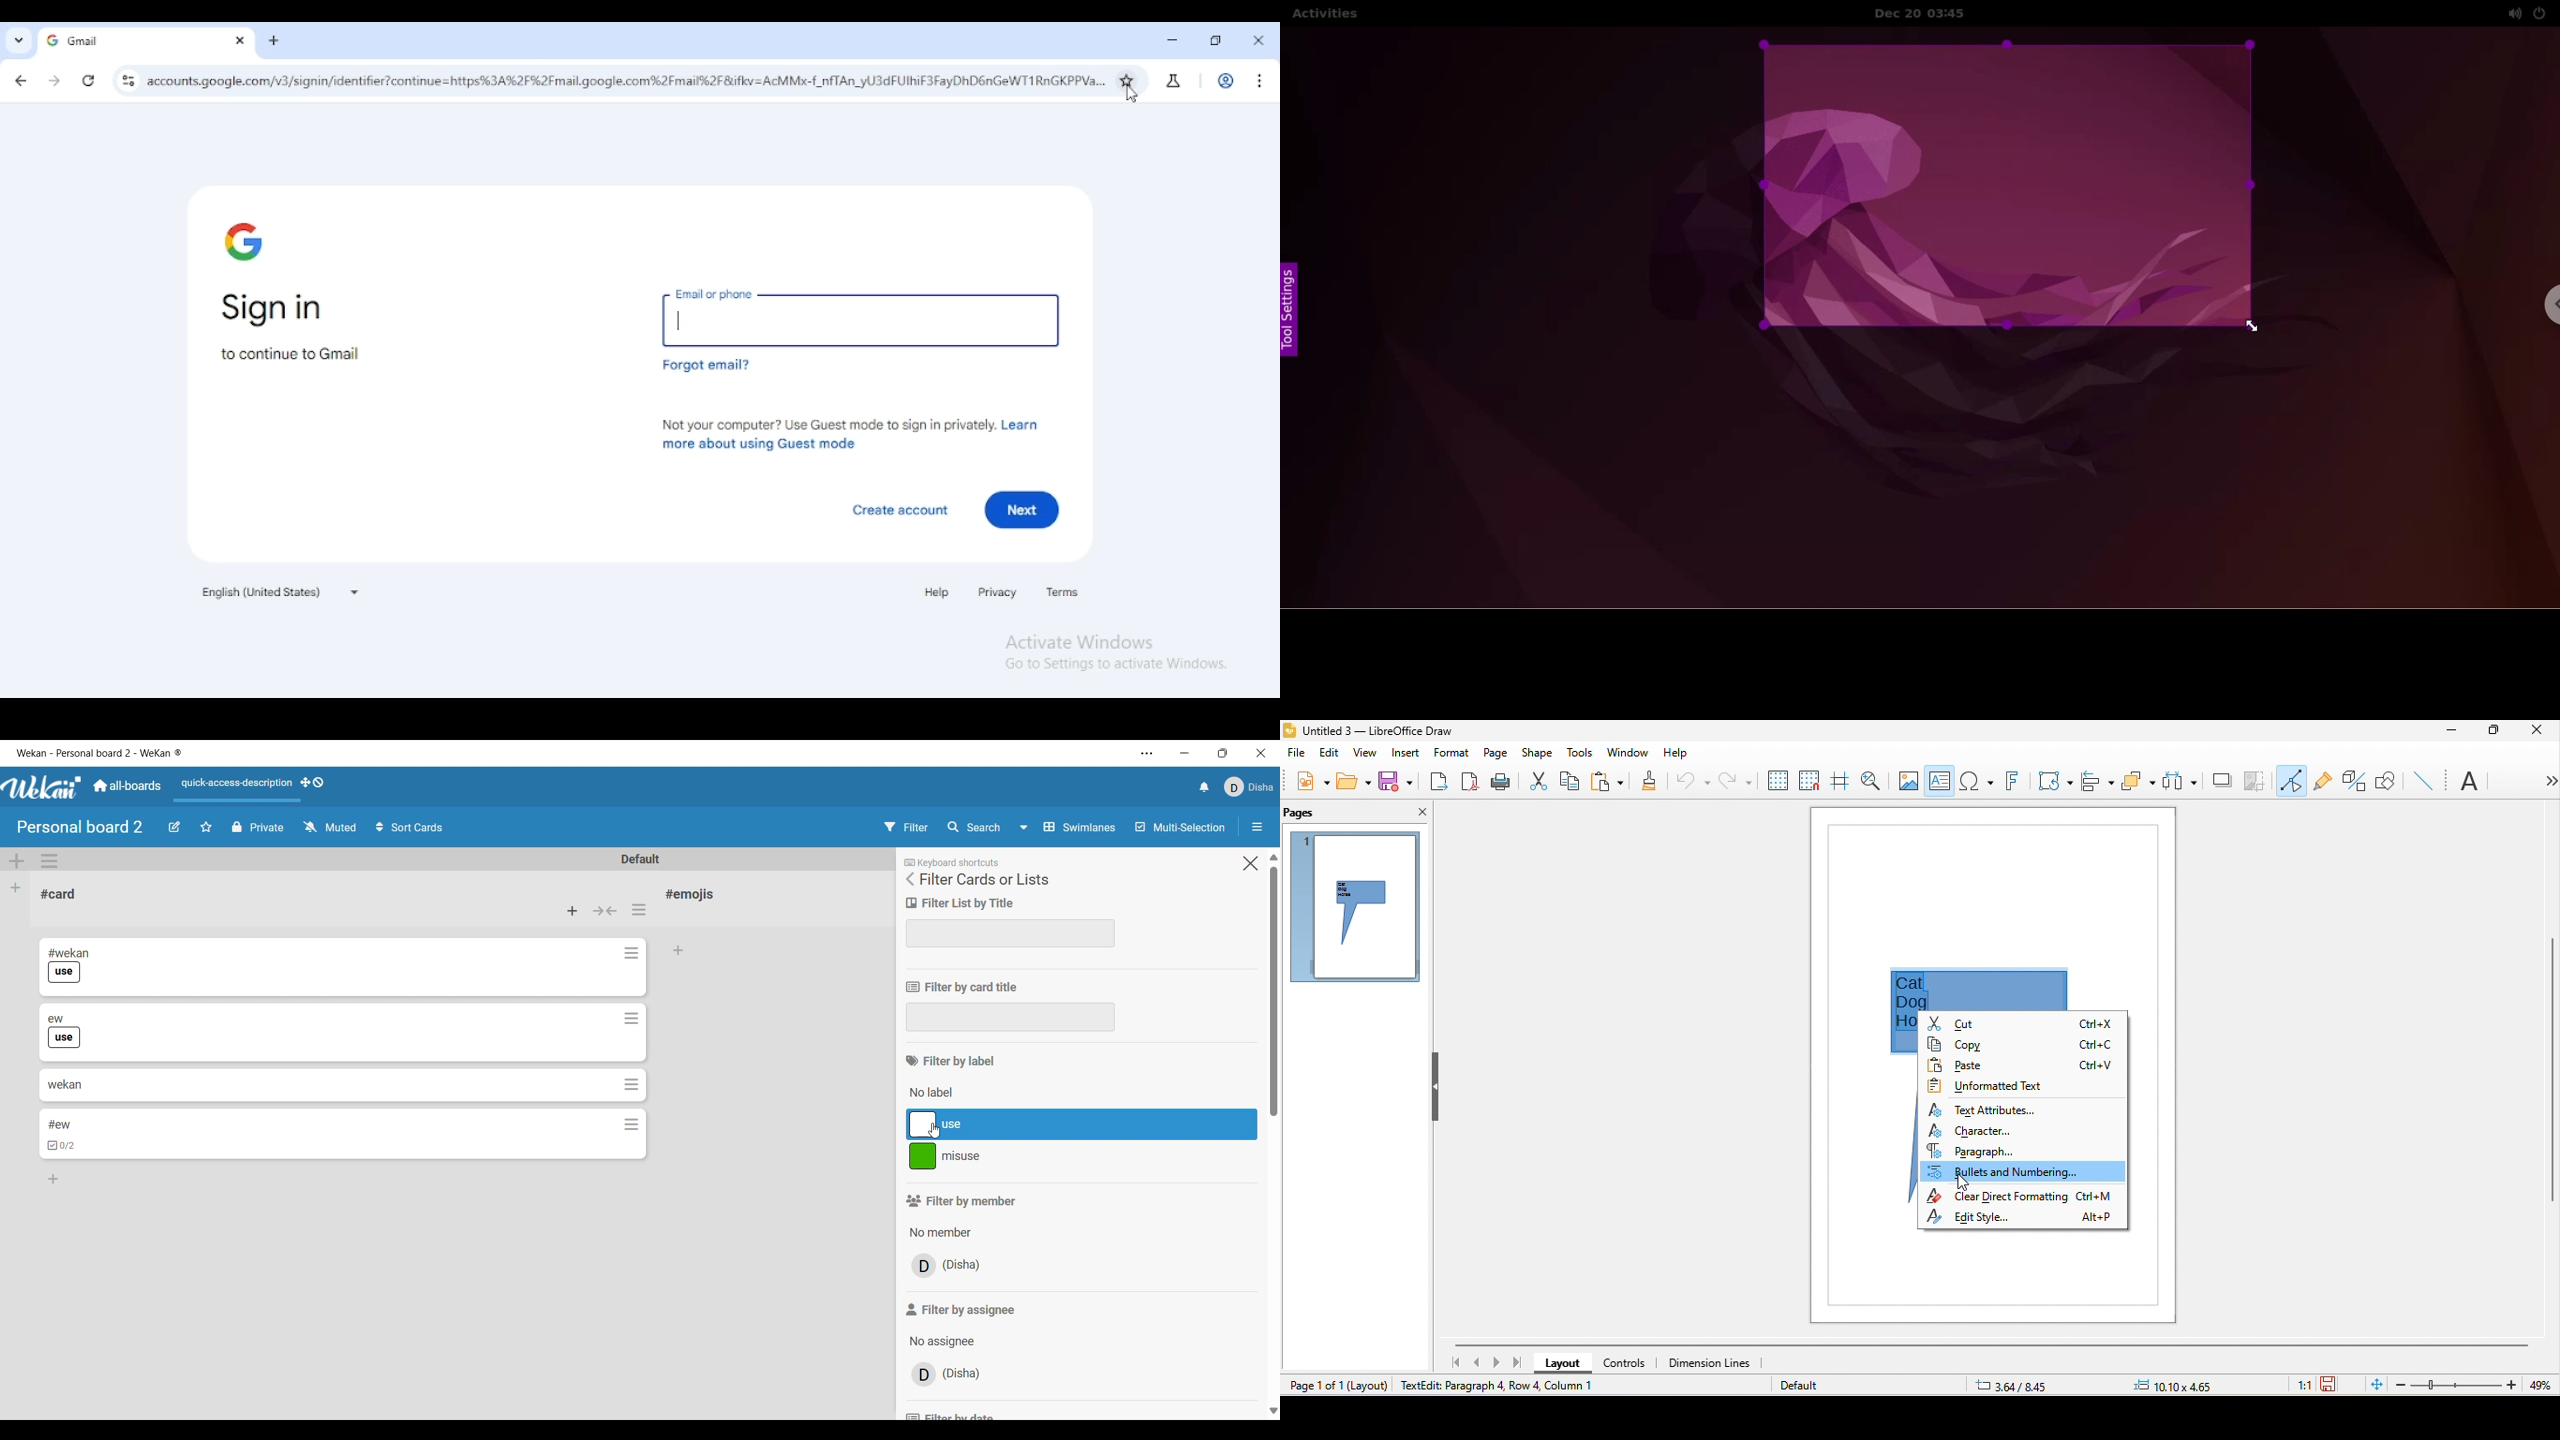 This screenshot has width=2576, height=1456. Describe the element at coordinates (1539, 753) in the screenshot. I see `shape` at that location.